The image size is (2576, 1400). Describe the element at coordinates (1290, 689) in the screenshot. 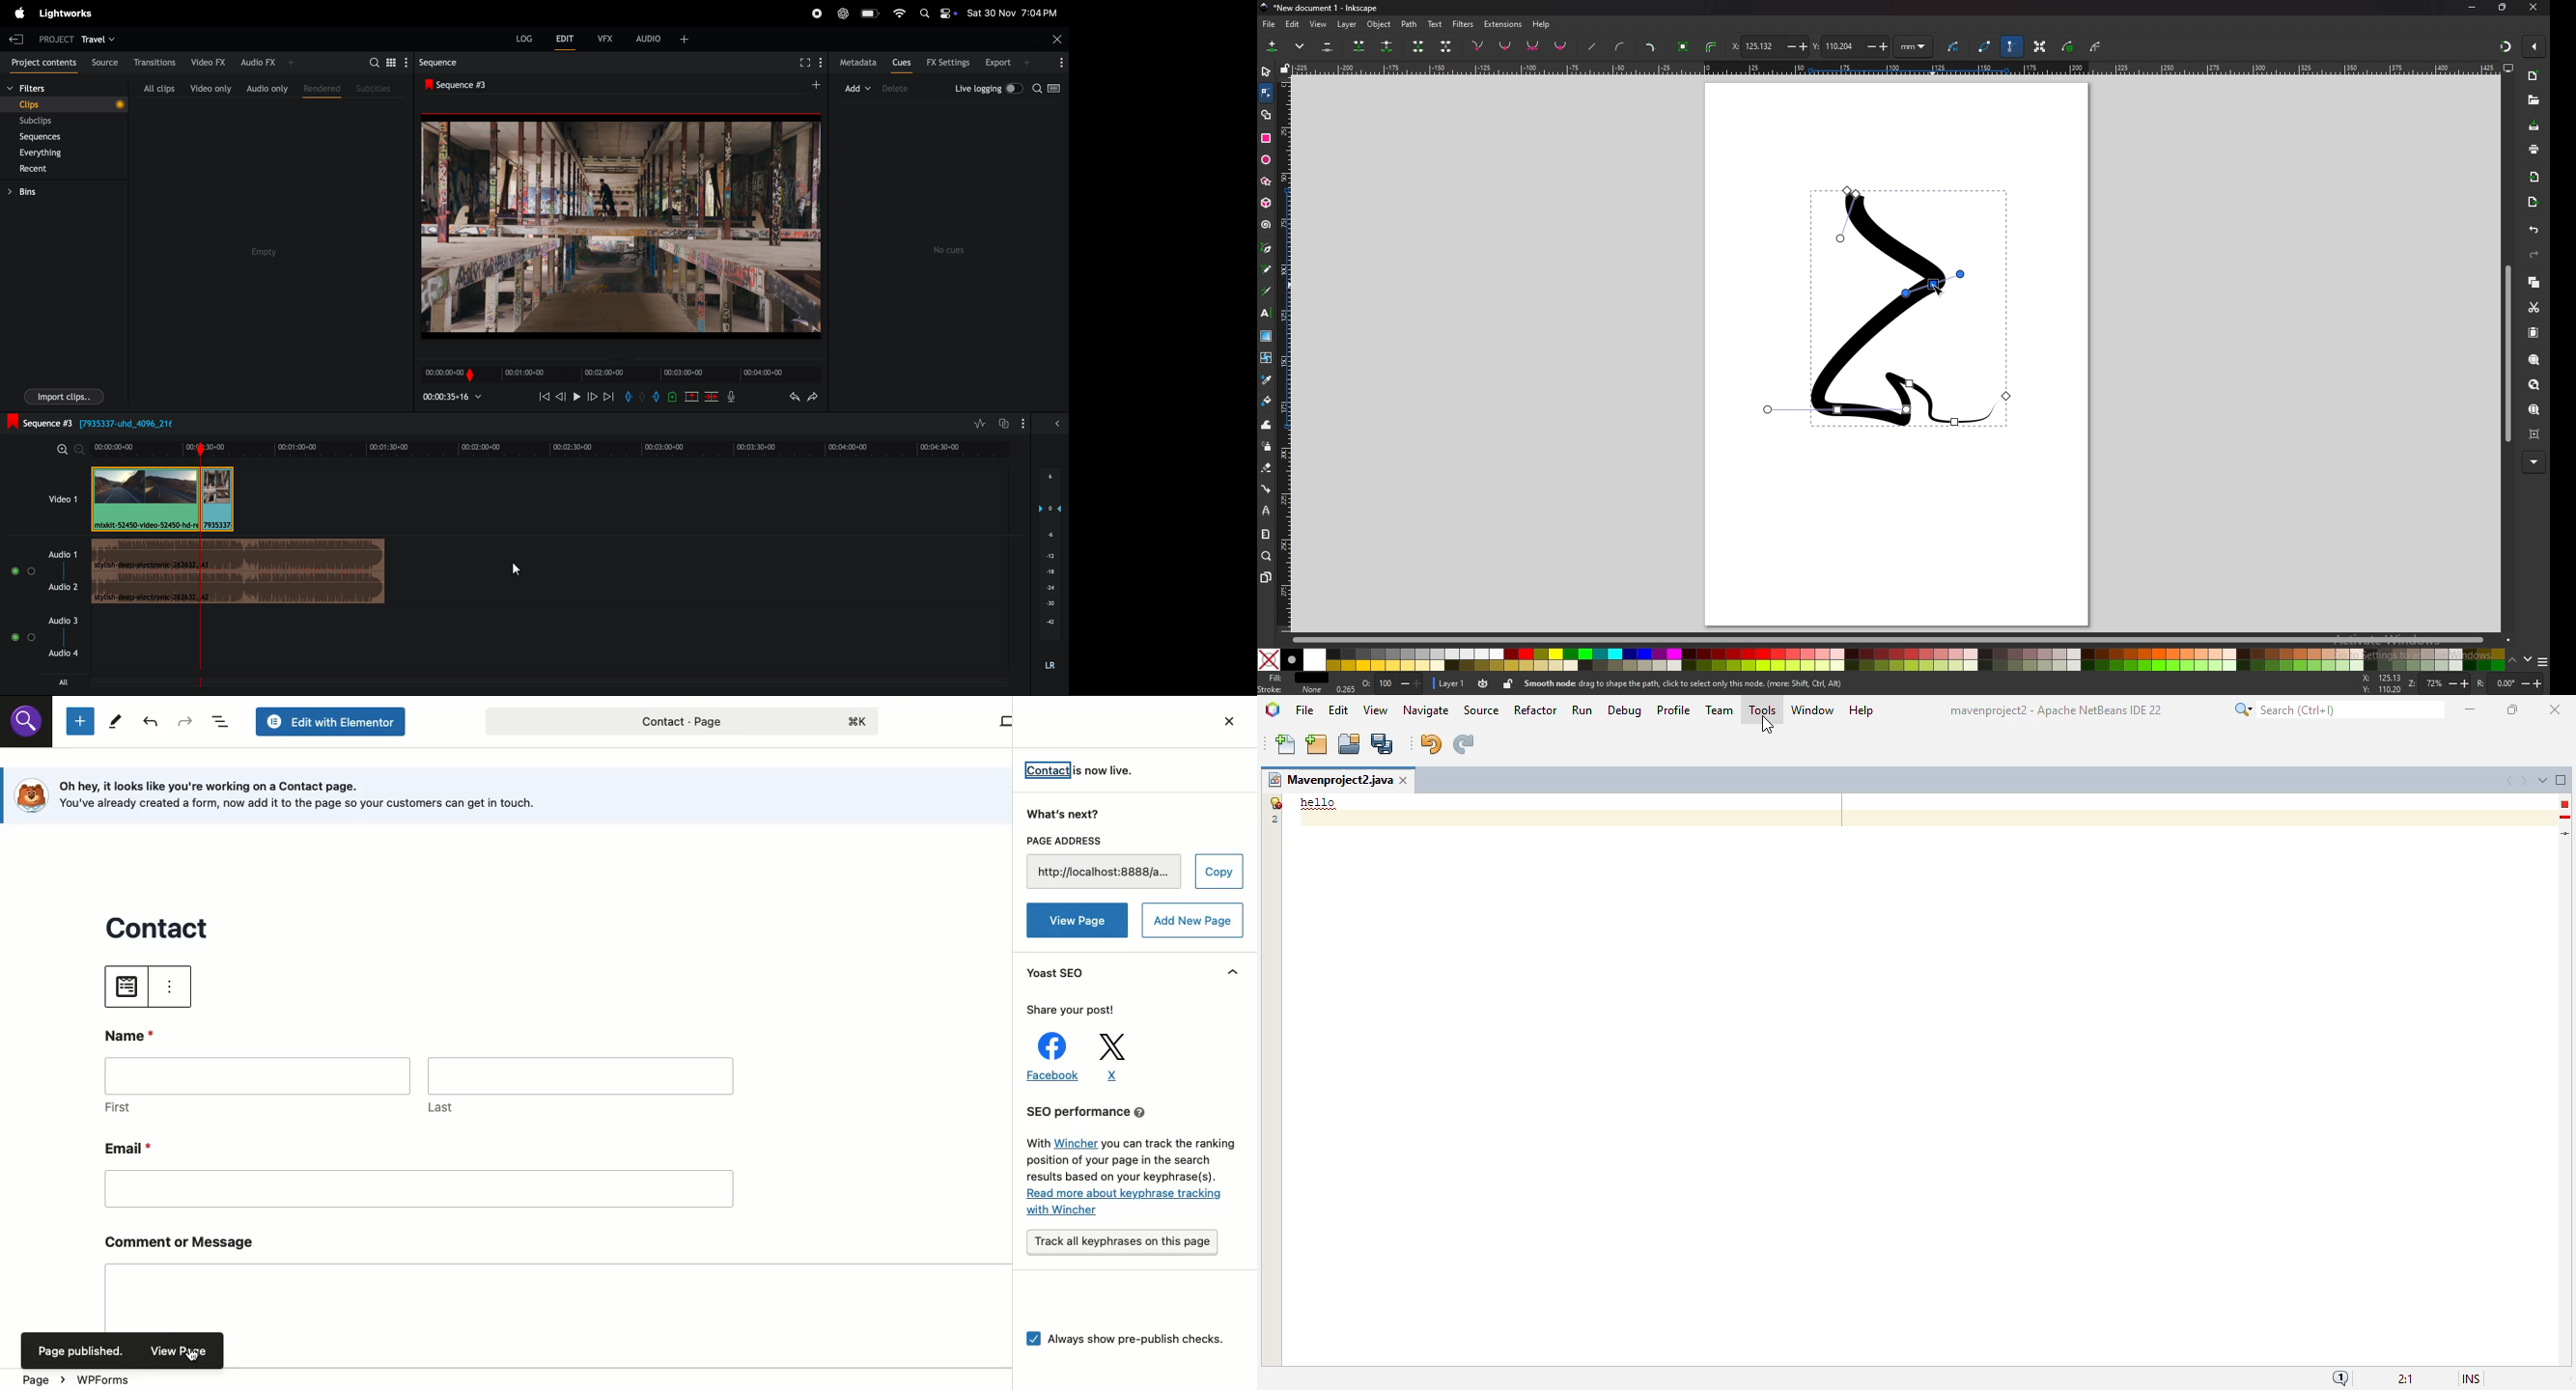

I see `stroke` at that location.